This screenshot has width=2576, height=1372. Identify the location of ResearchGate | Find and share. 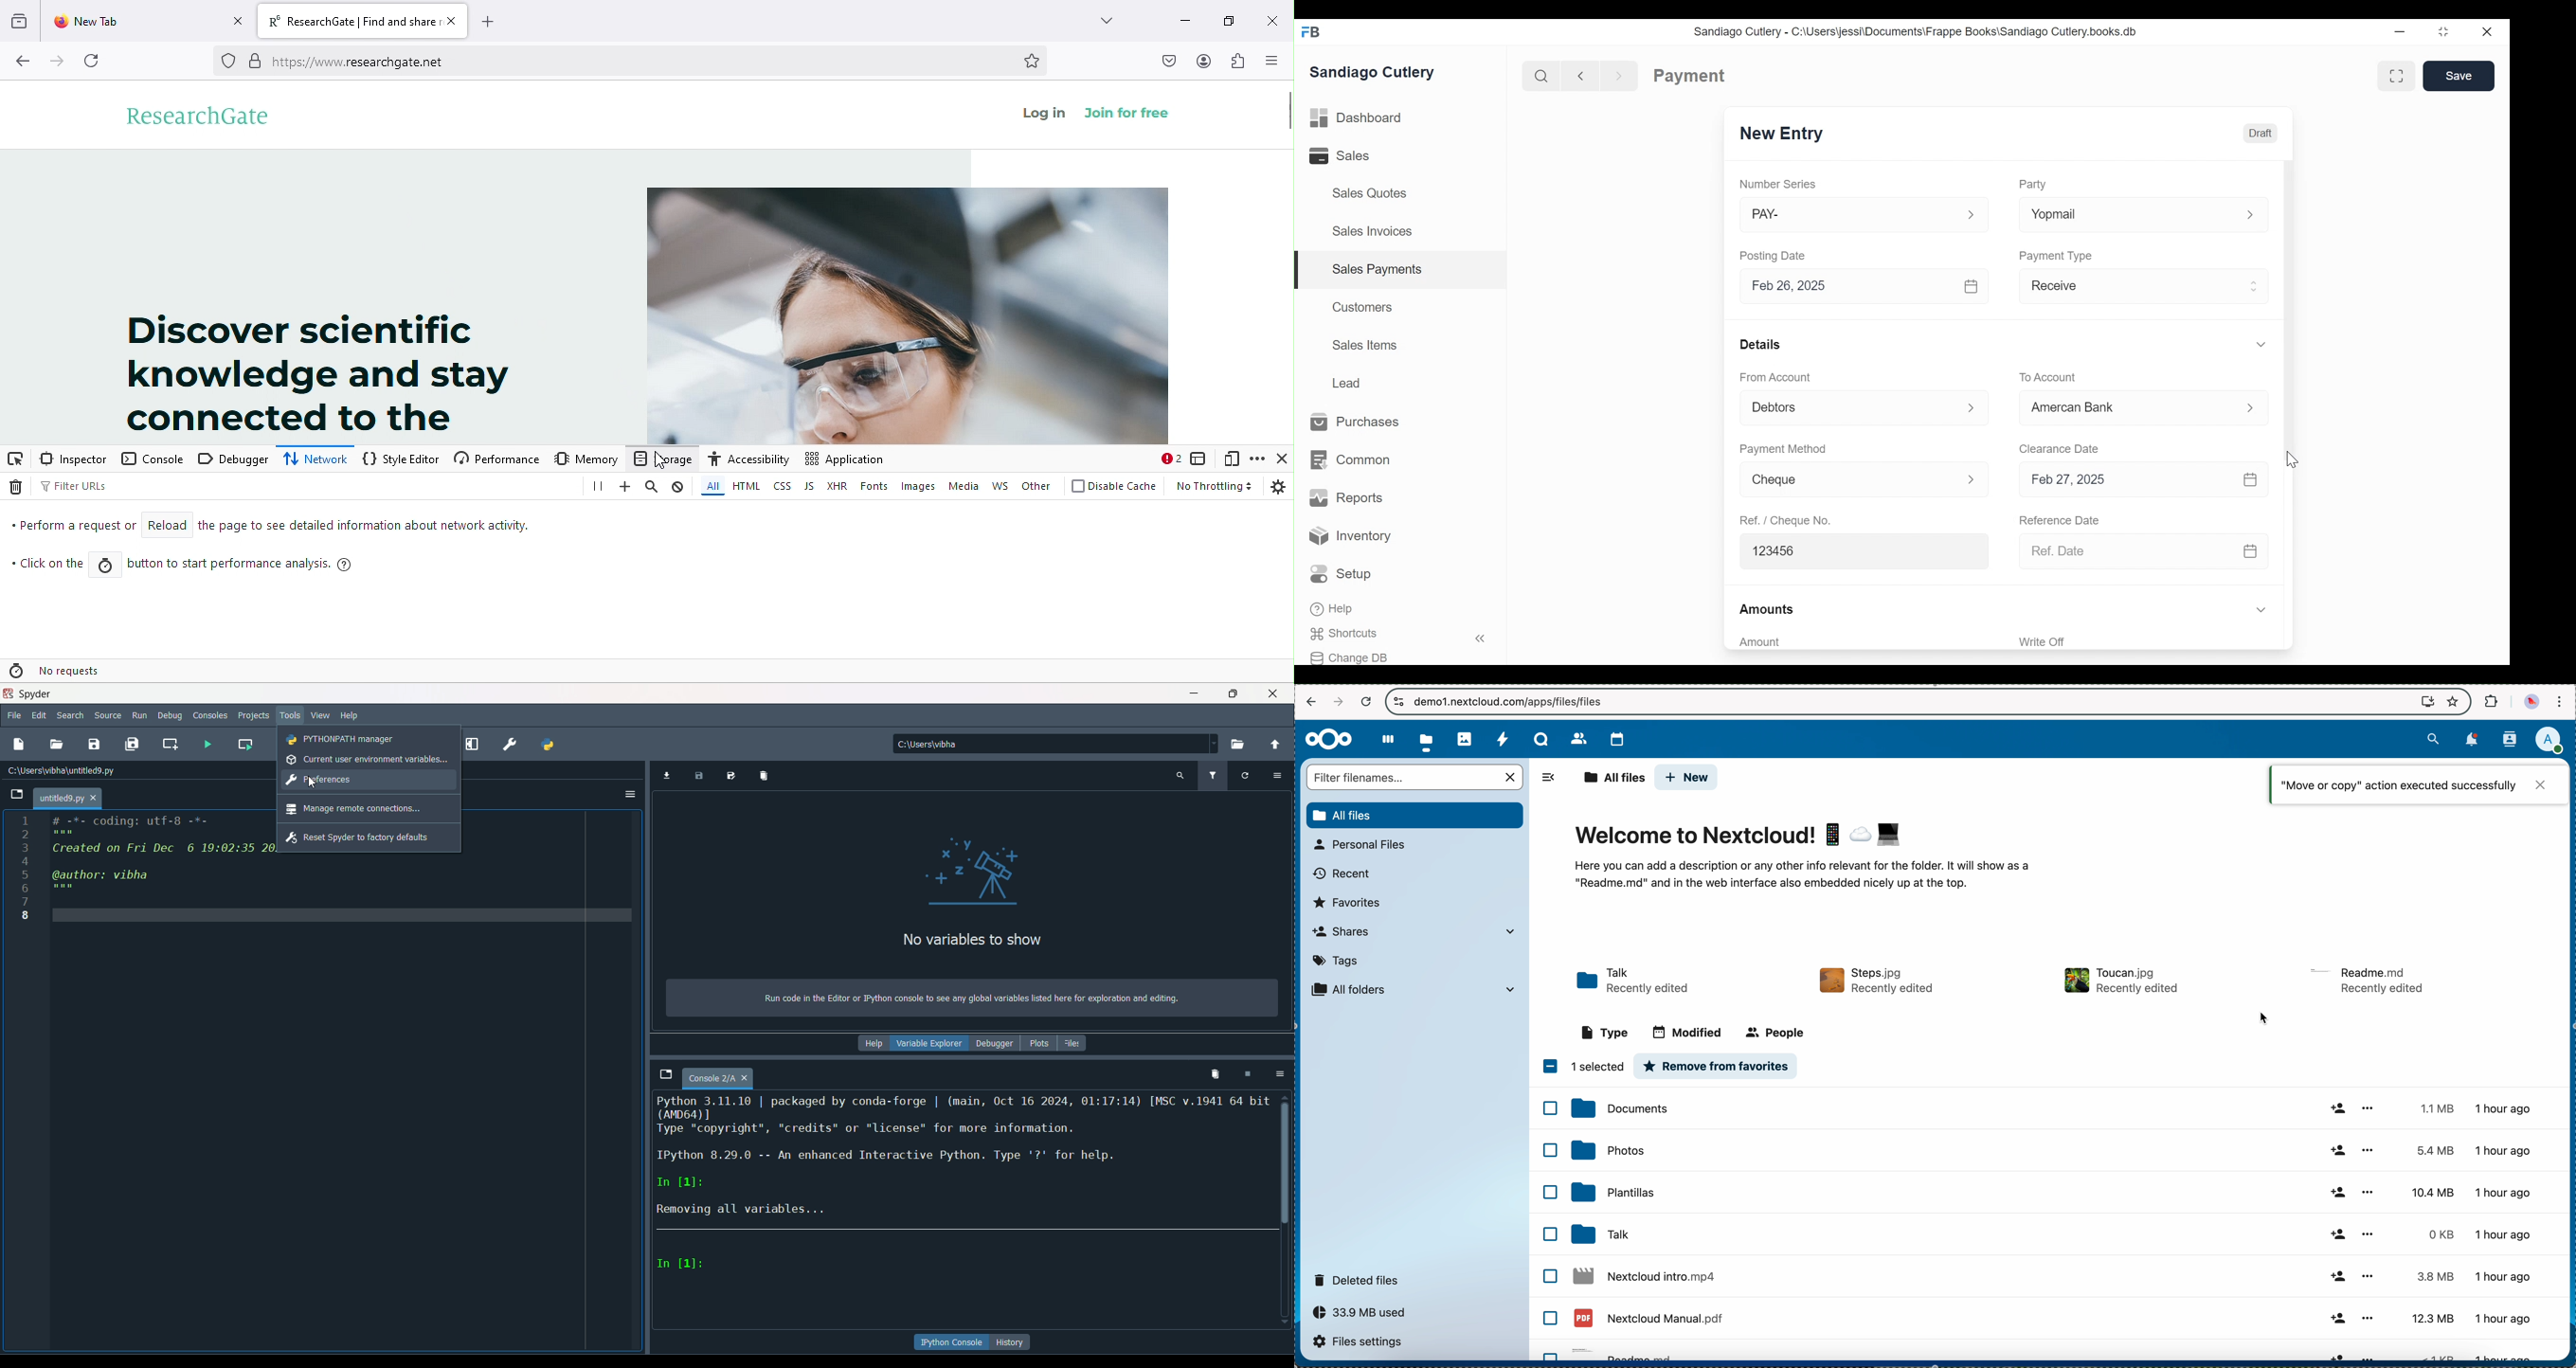
(351, 21).